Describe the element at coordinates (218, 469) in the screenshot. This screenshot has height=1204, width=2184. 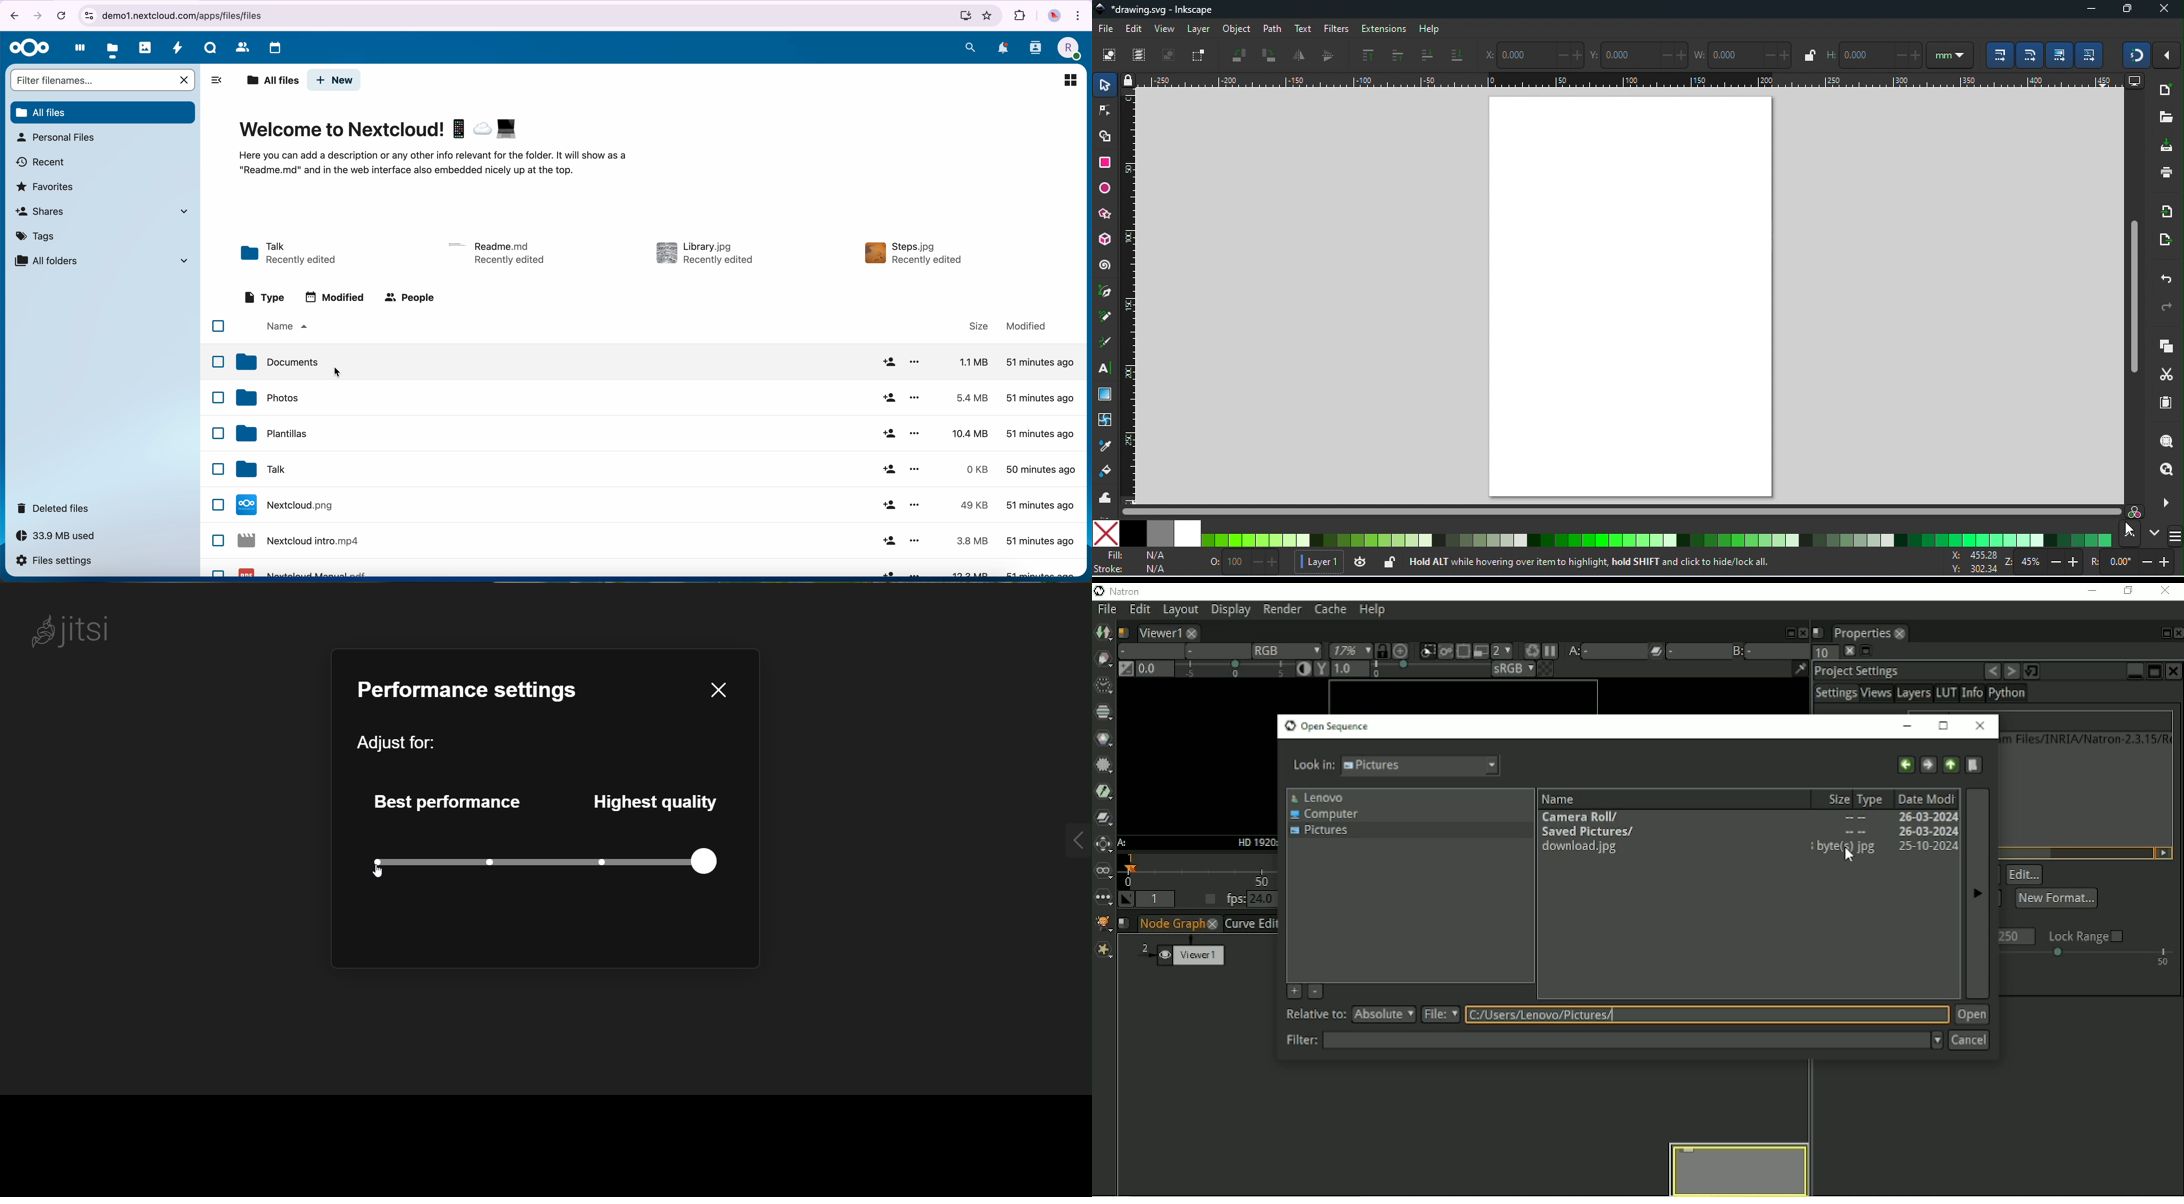
I see `checkbox` at that location.